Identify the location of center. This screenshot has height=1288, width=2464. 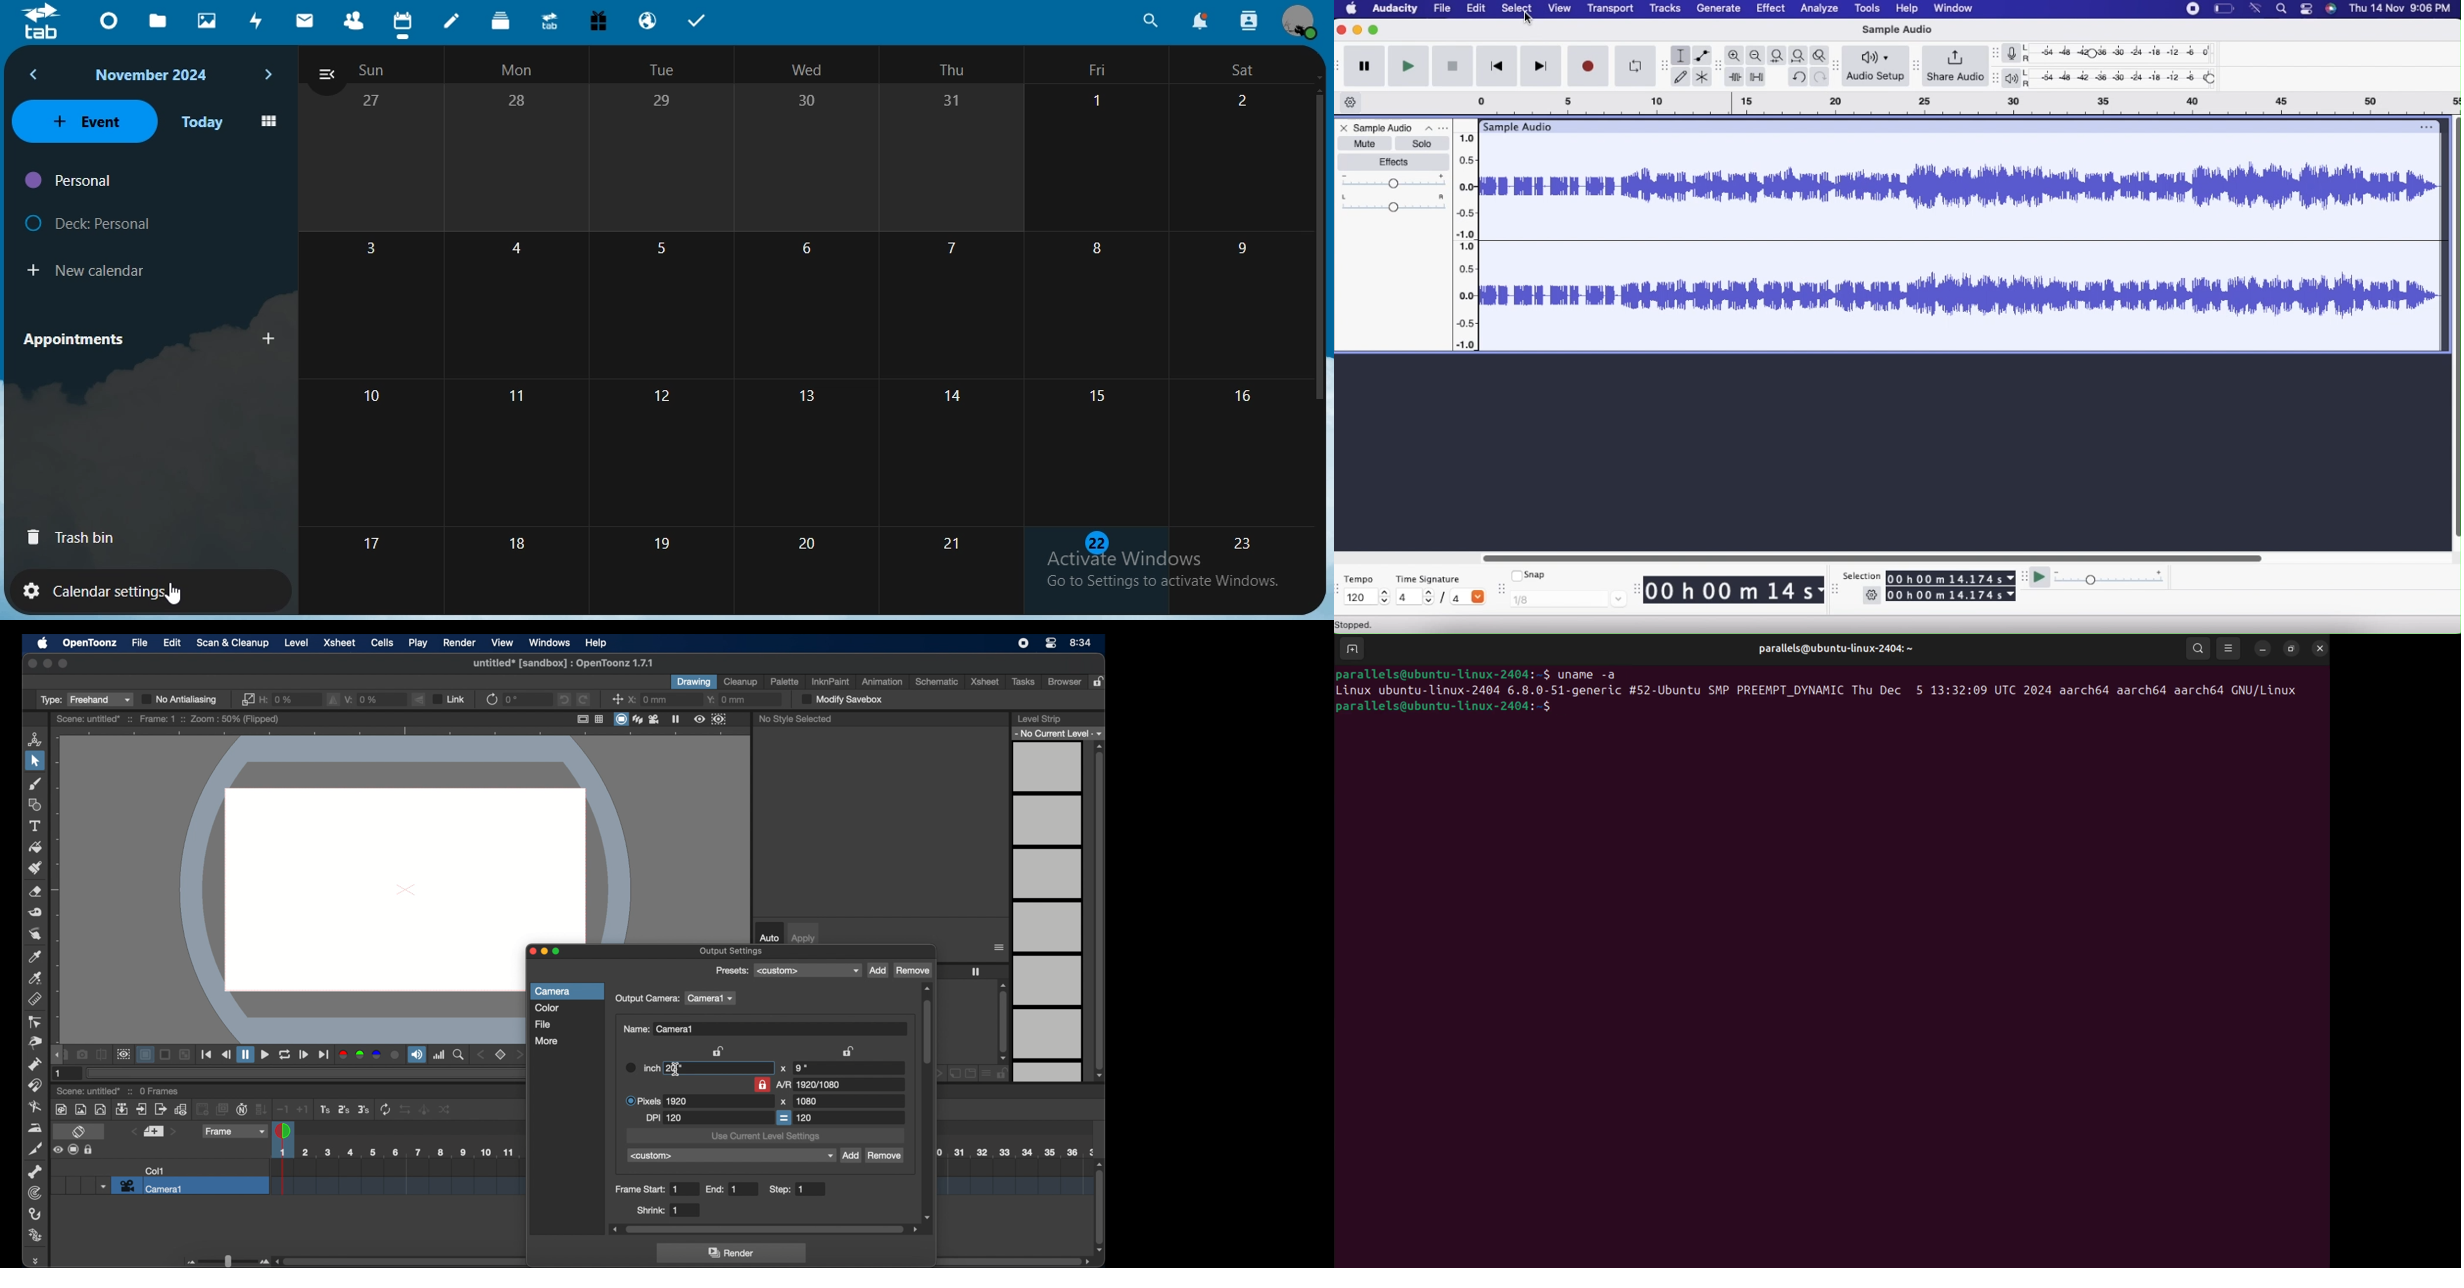
(618, 699).